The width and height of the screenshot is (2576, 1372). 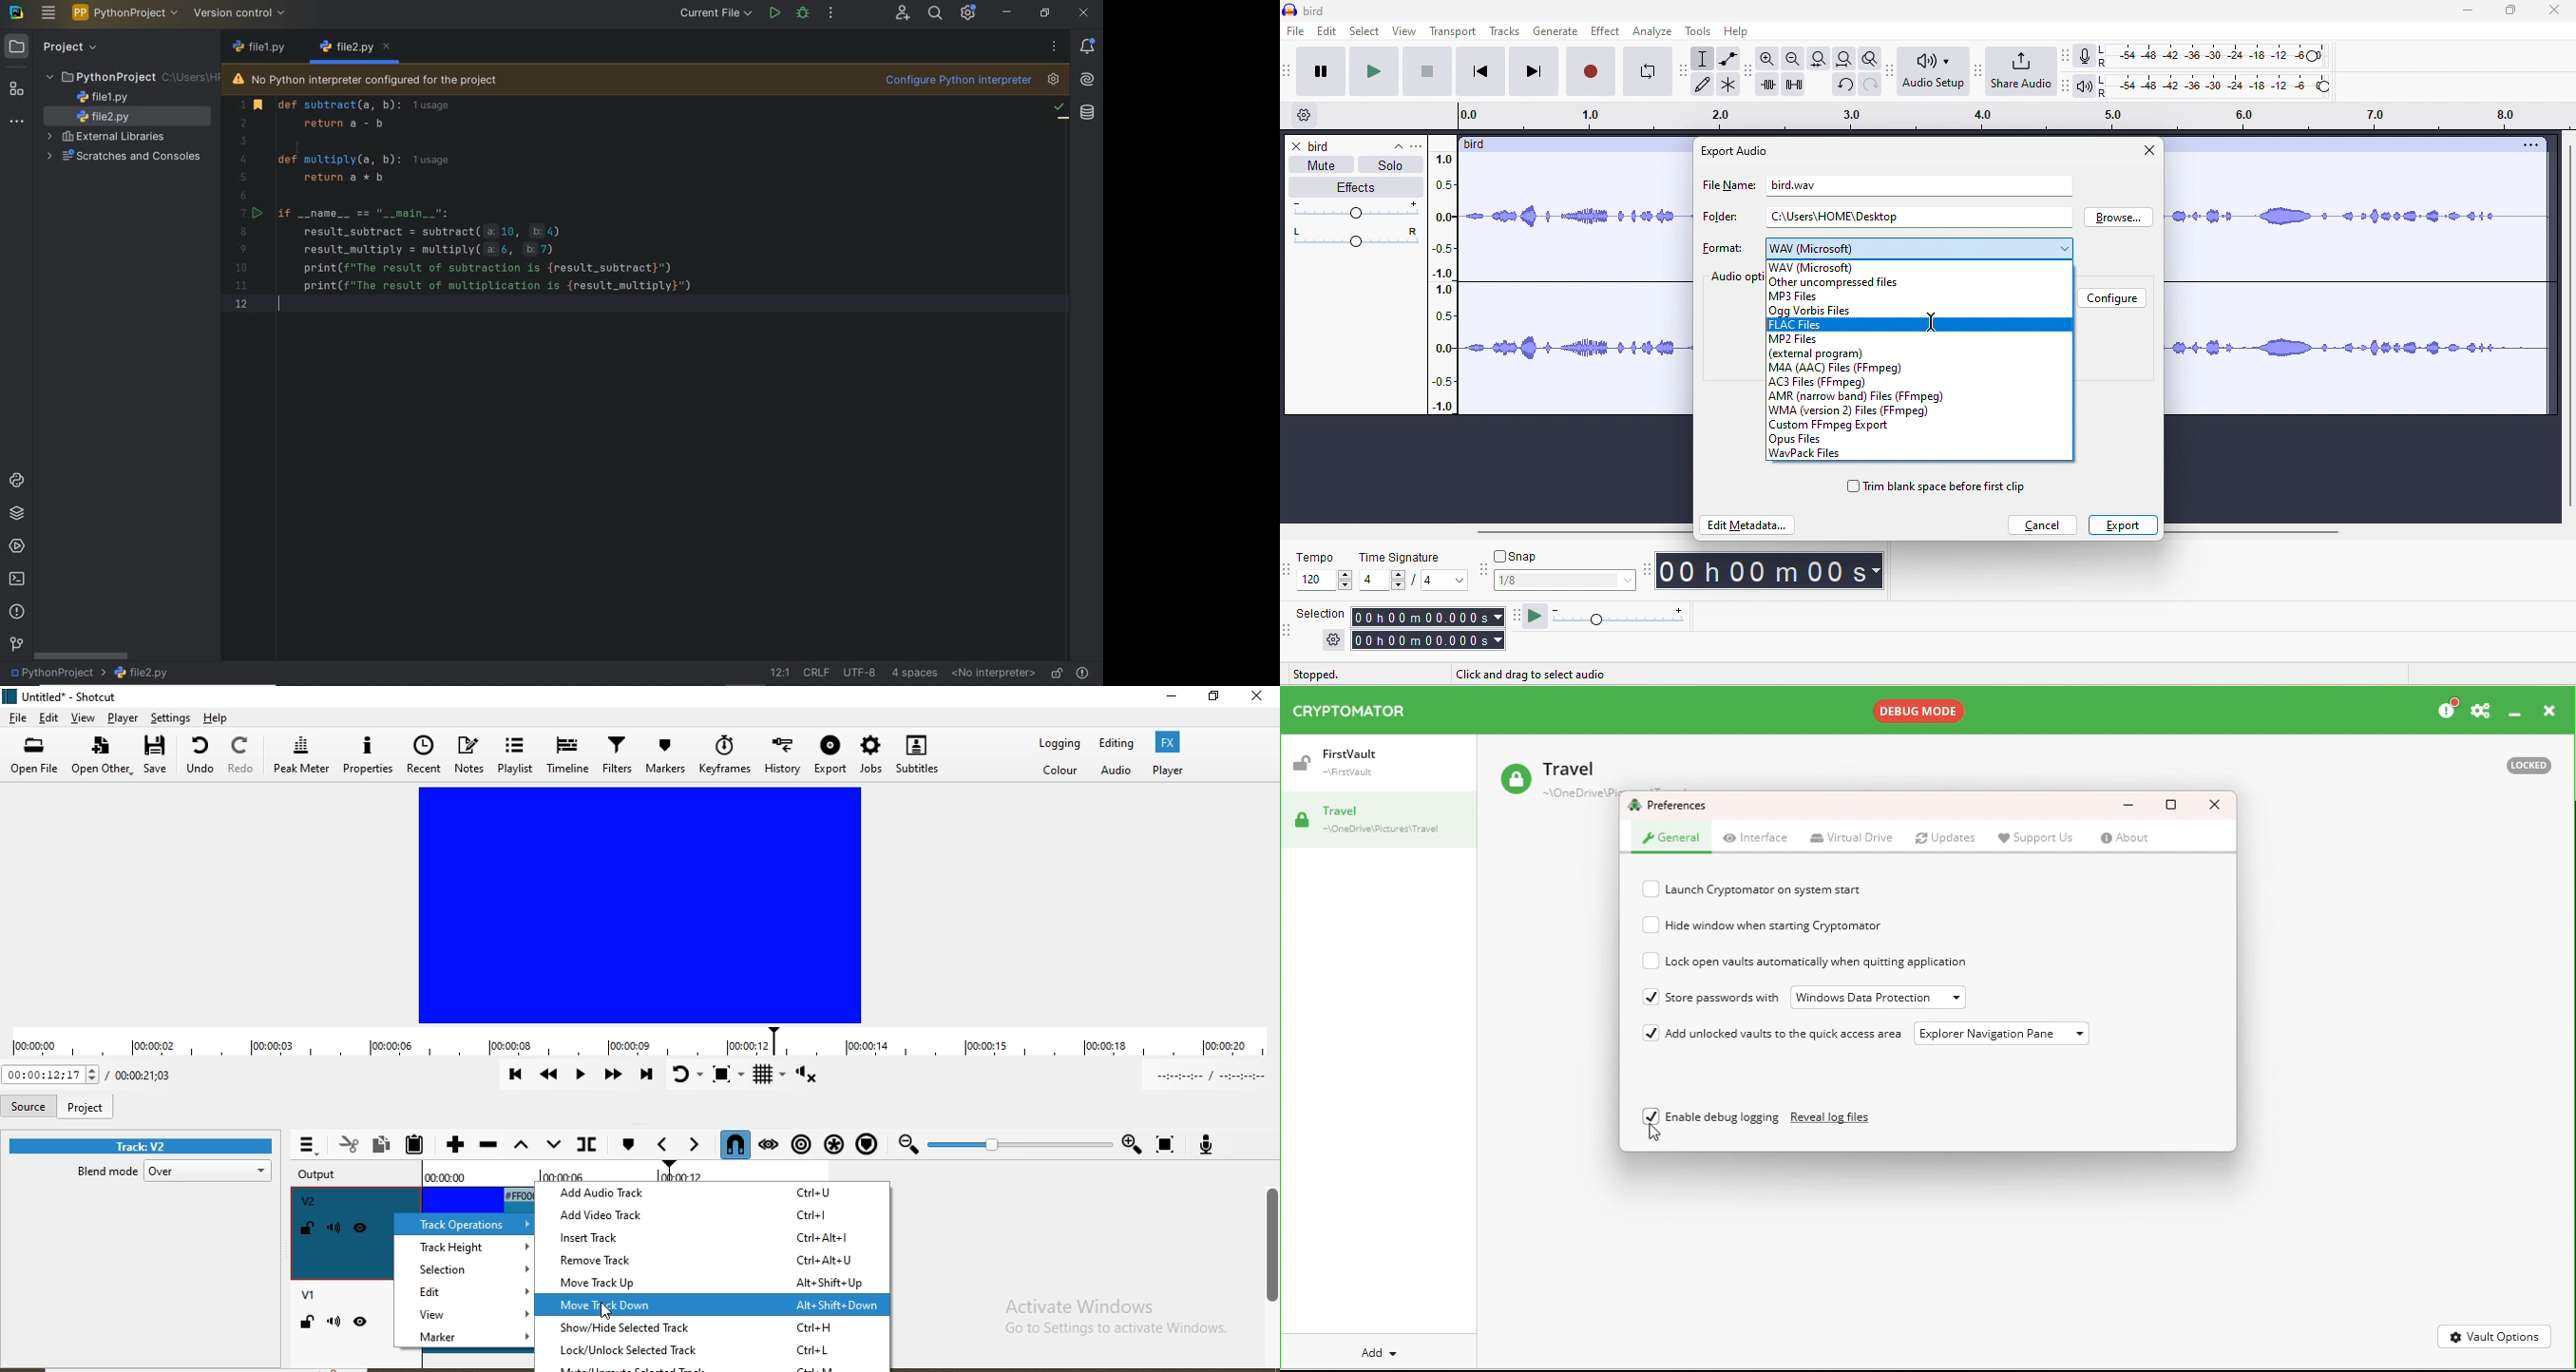 I want to click on fit selection to width, so click(x=1817, y=58).